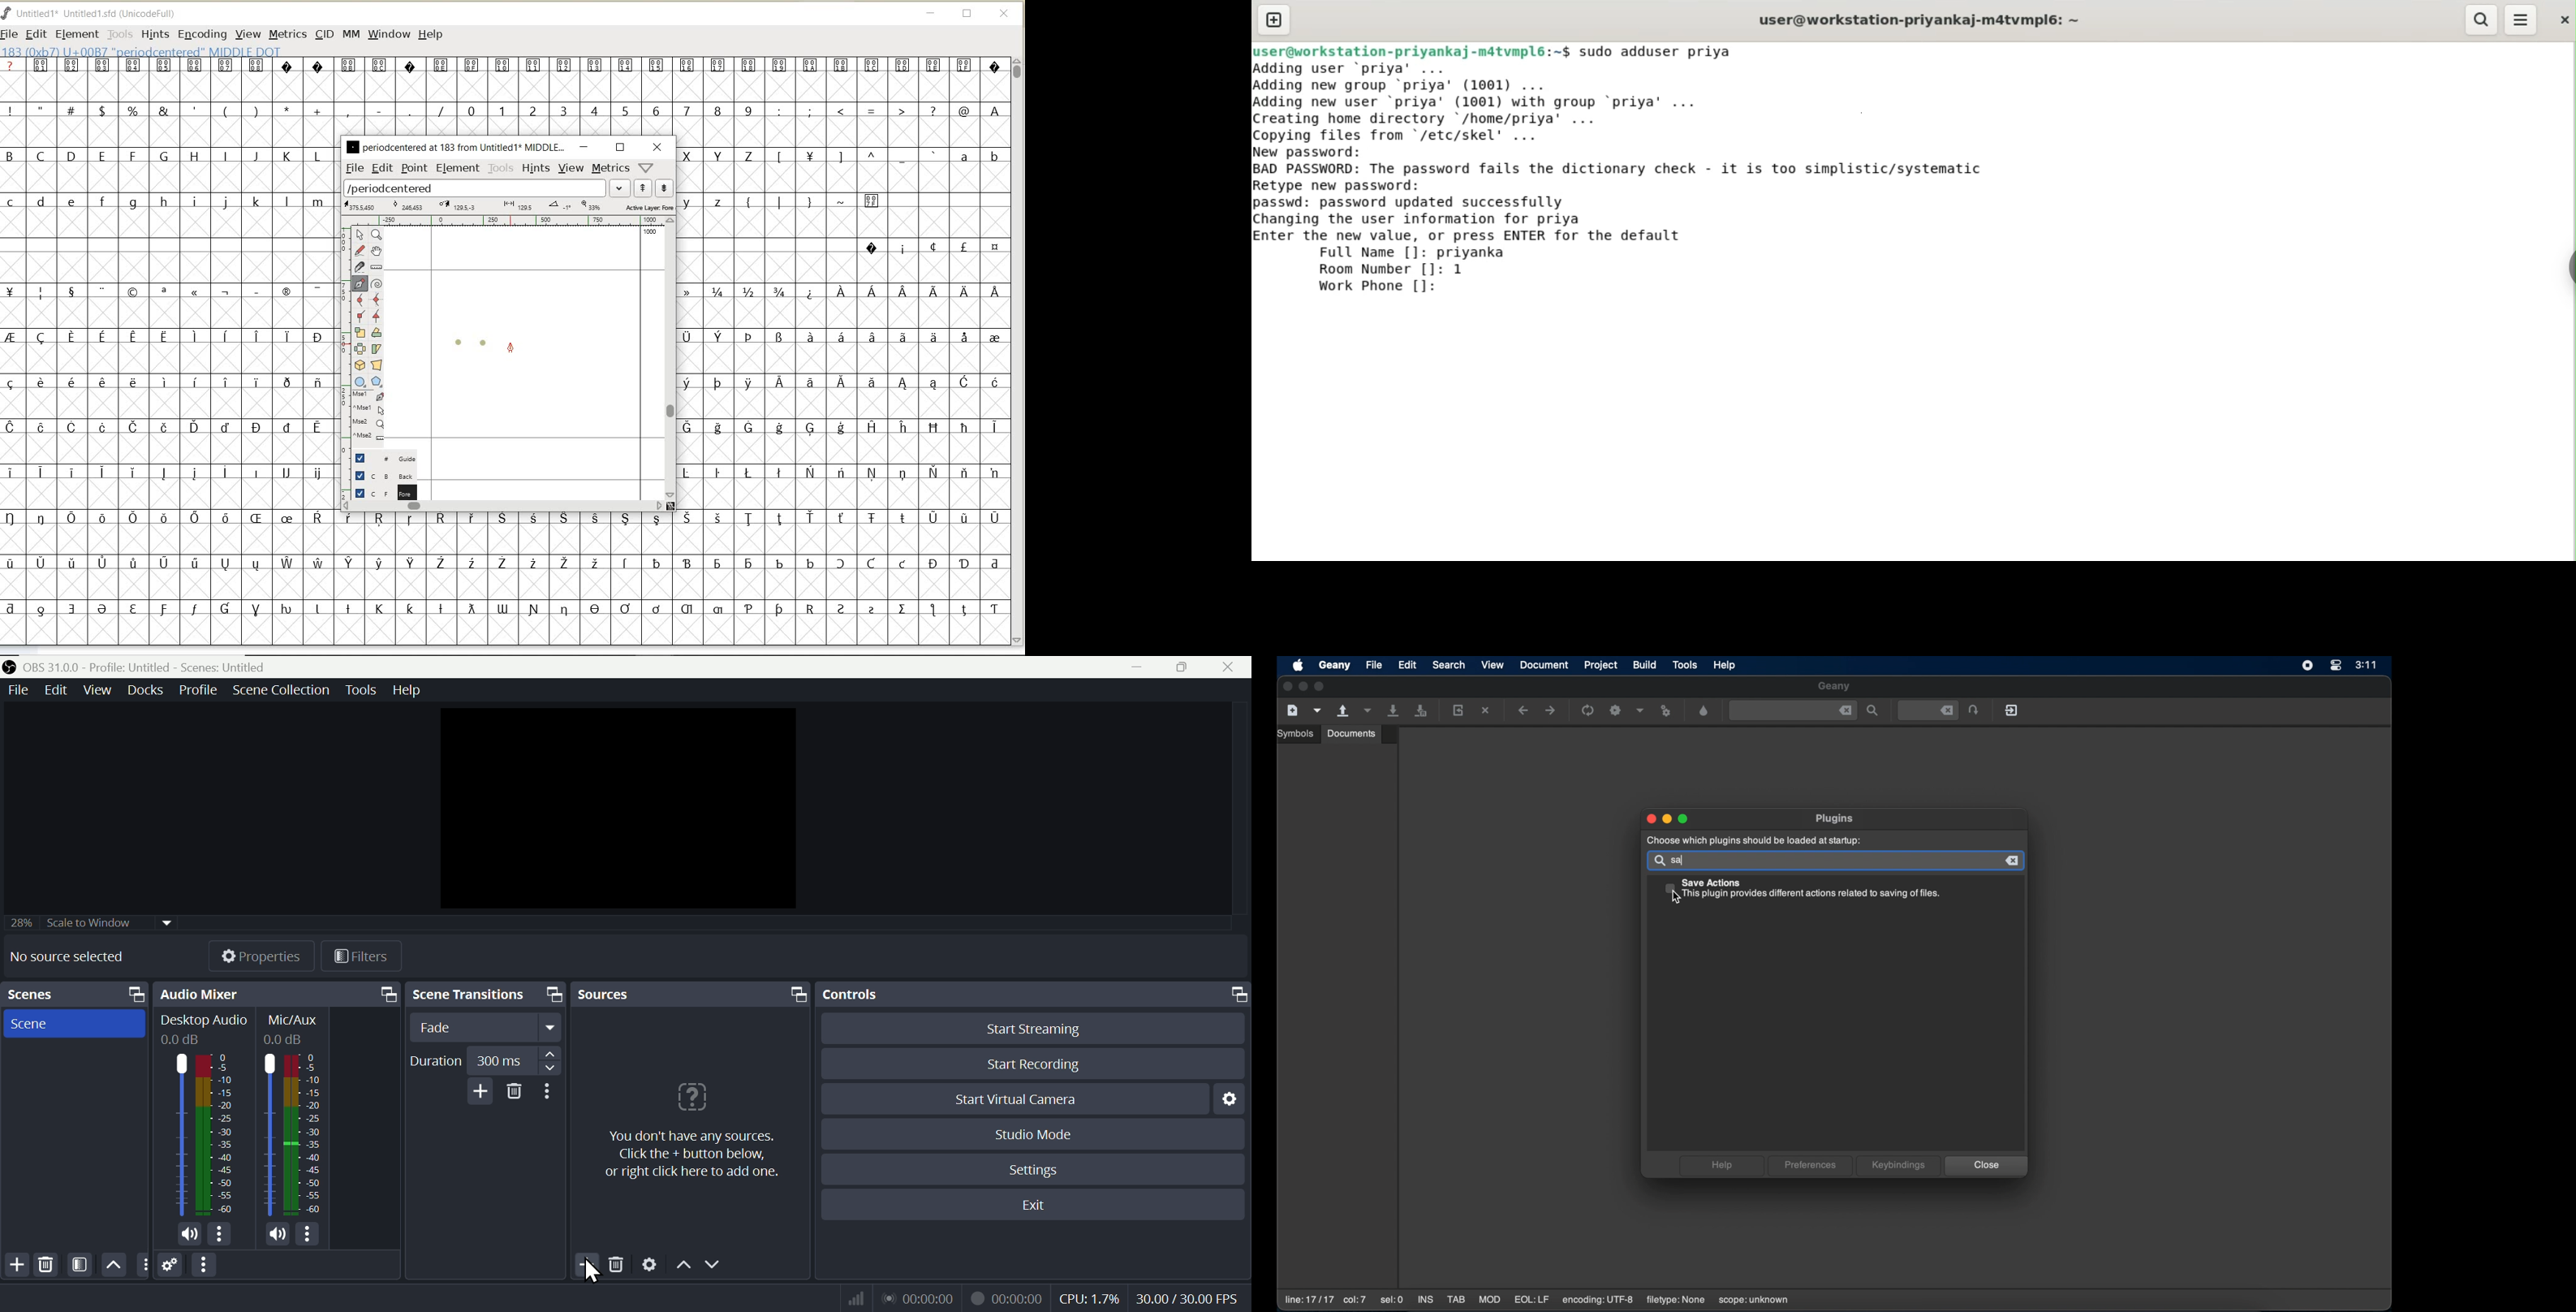 Image resolution: width=2576 pixels, height=1316 pixels. What do you see at coordinates (511, 347) in the screenshot?
I see `feltpen tool/cursor location` at bounding box center [511, 347].